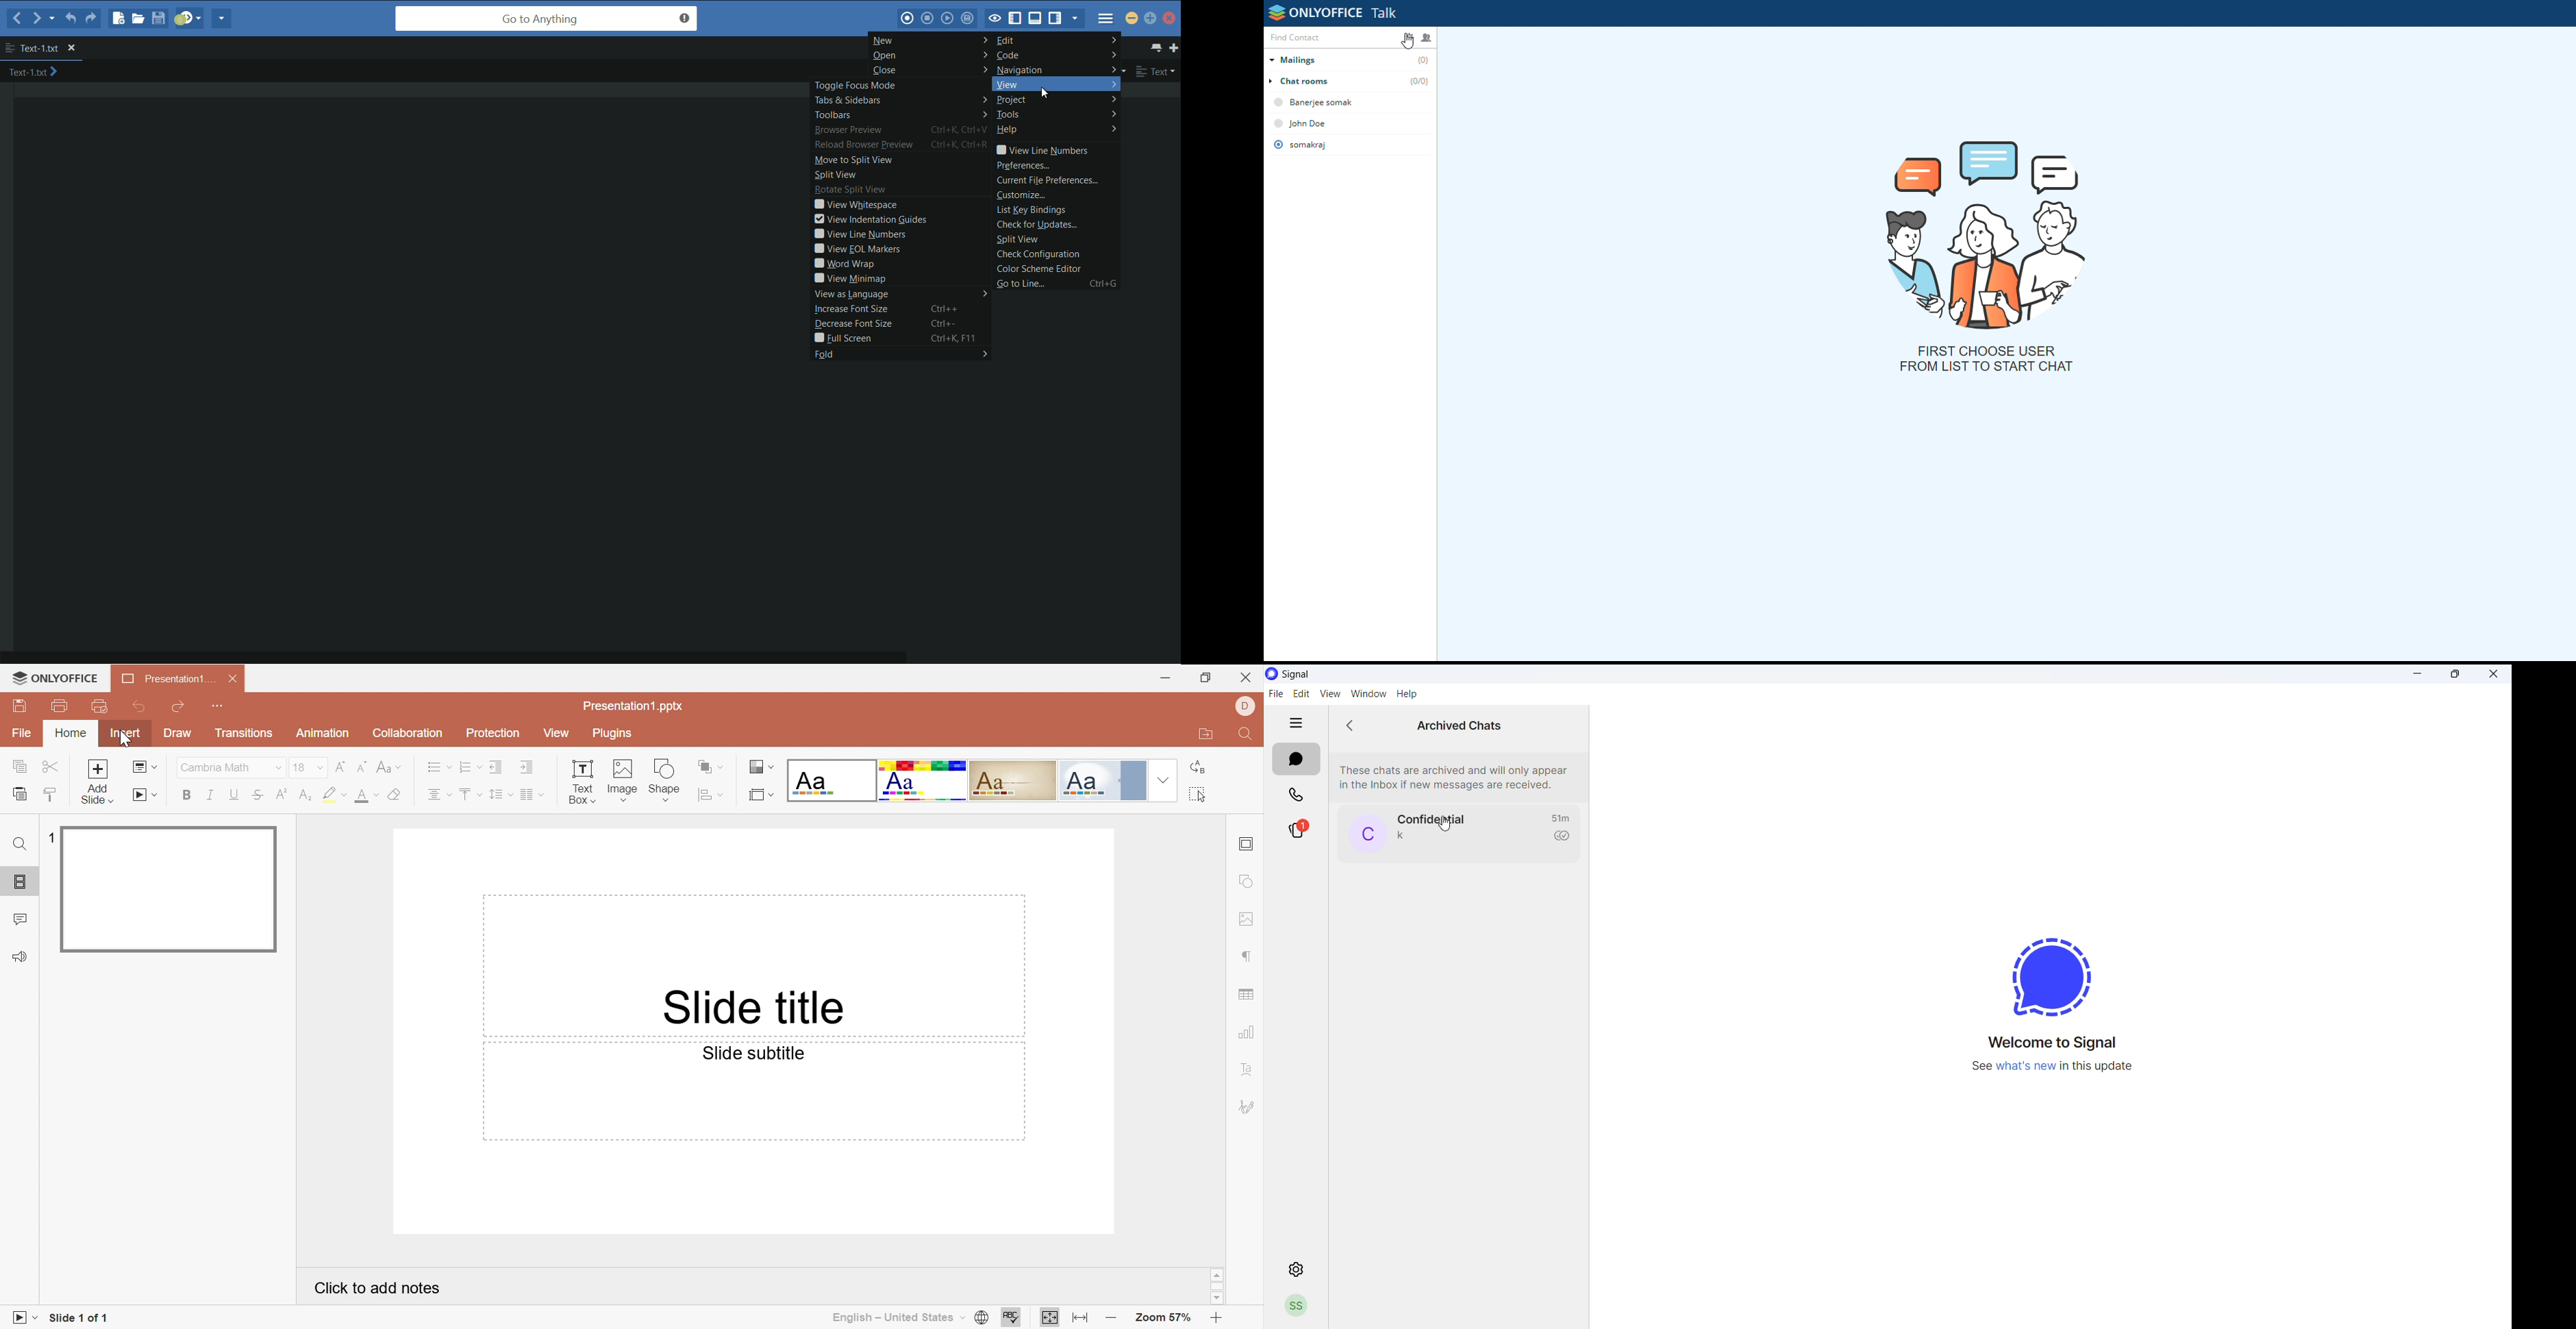 The height and width of the screenshot is (1344, 2576). Describe the element at coordinates (1248, 881) in the screenshot. I see `shape settings` at that location.